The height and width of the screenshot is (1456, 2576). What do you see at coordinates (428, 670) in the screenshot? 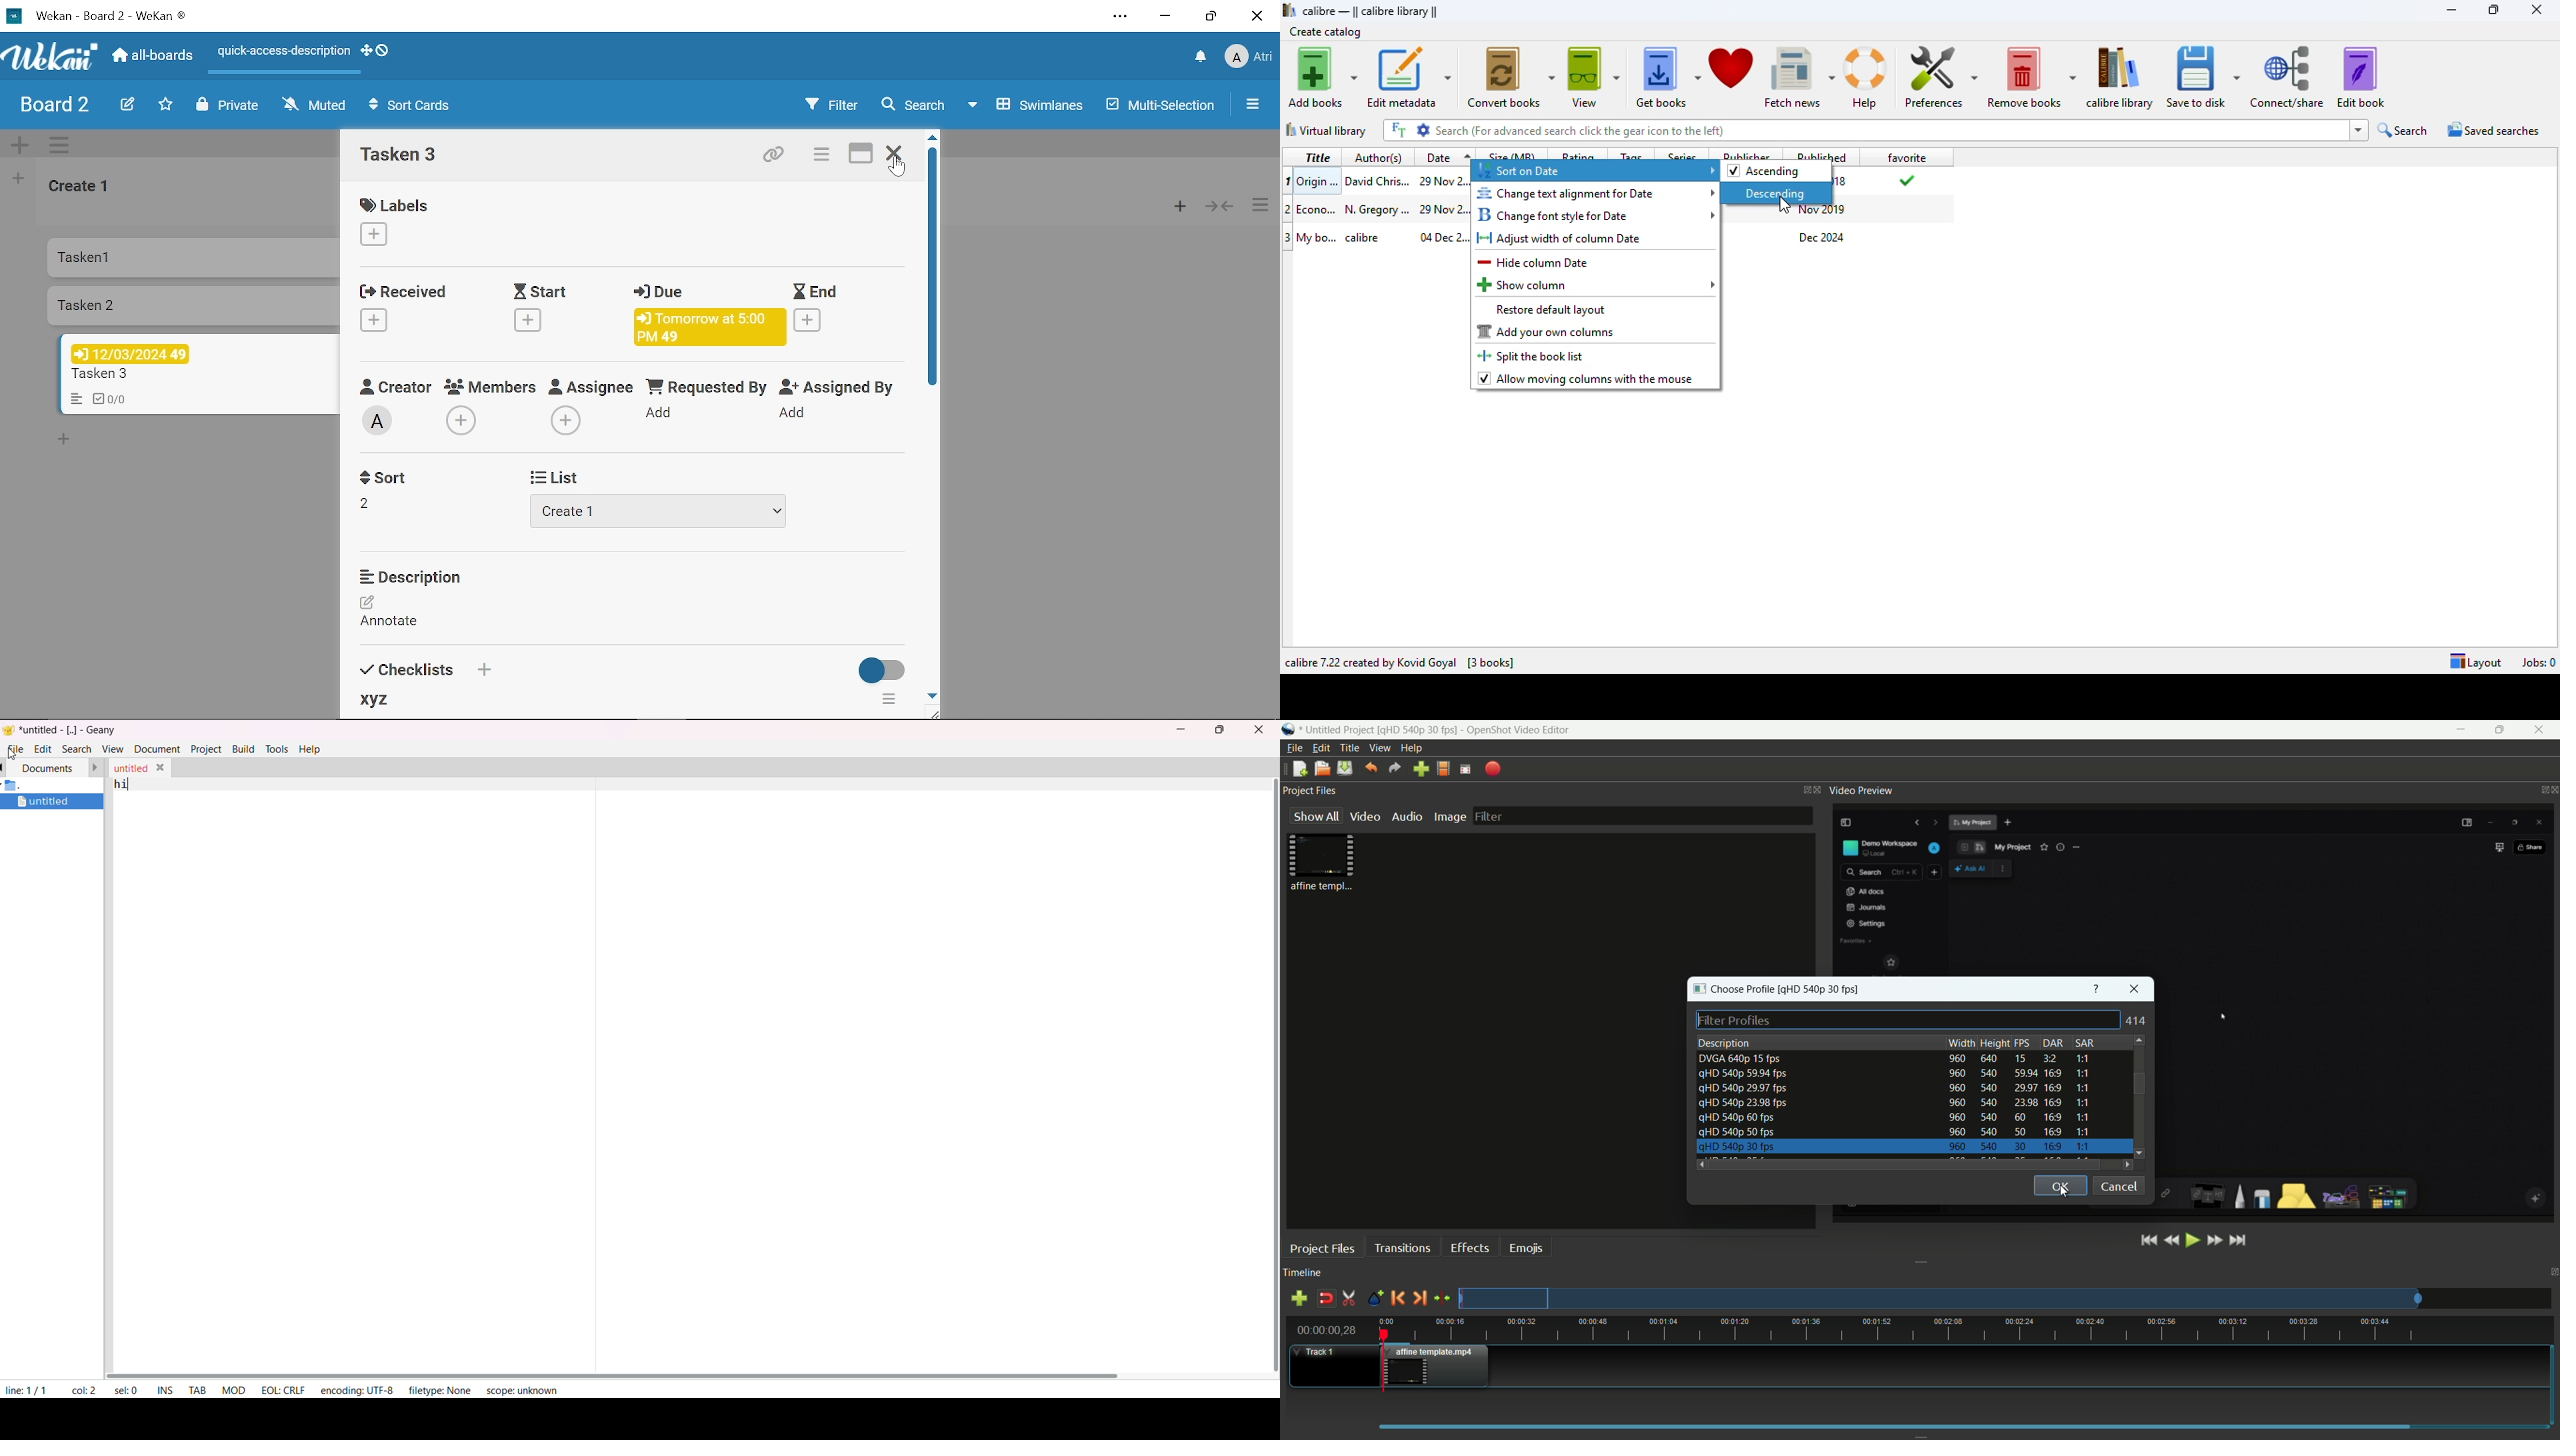
I see `Checklists` at bounding box center [428, 670].